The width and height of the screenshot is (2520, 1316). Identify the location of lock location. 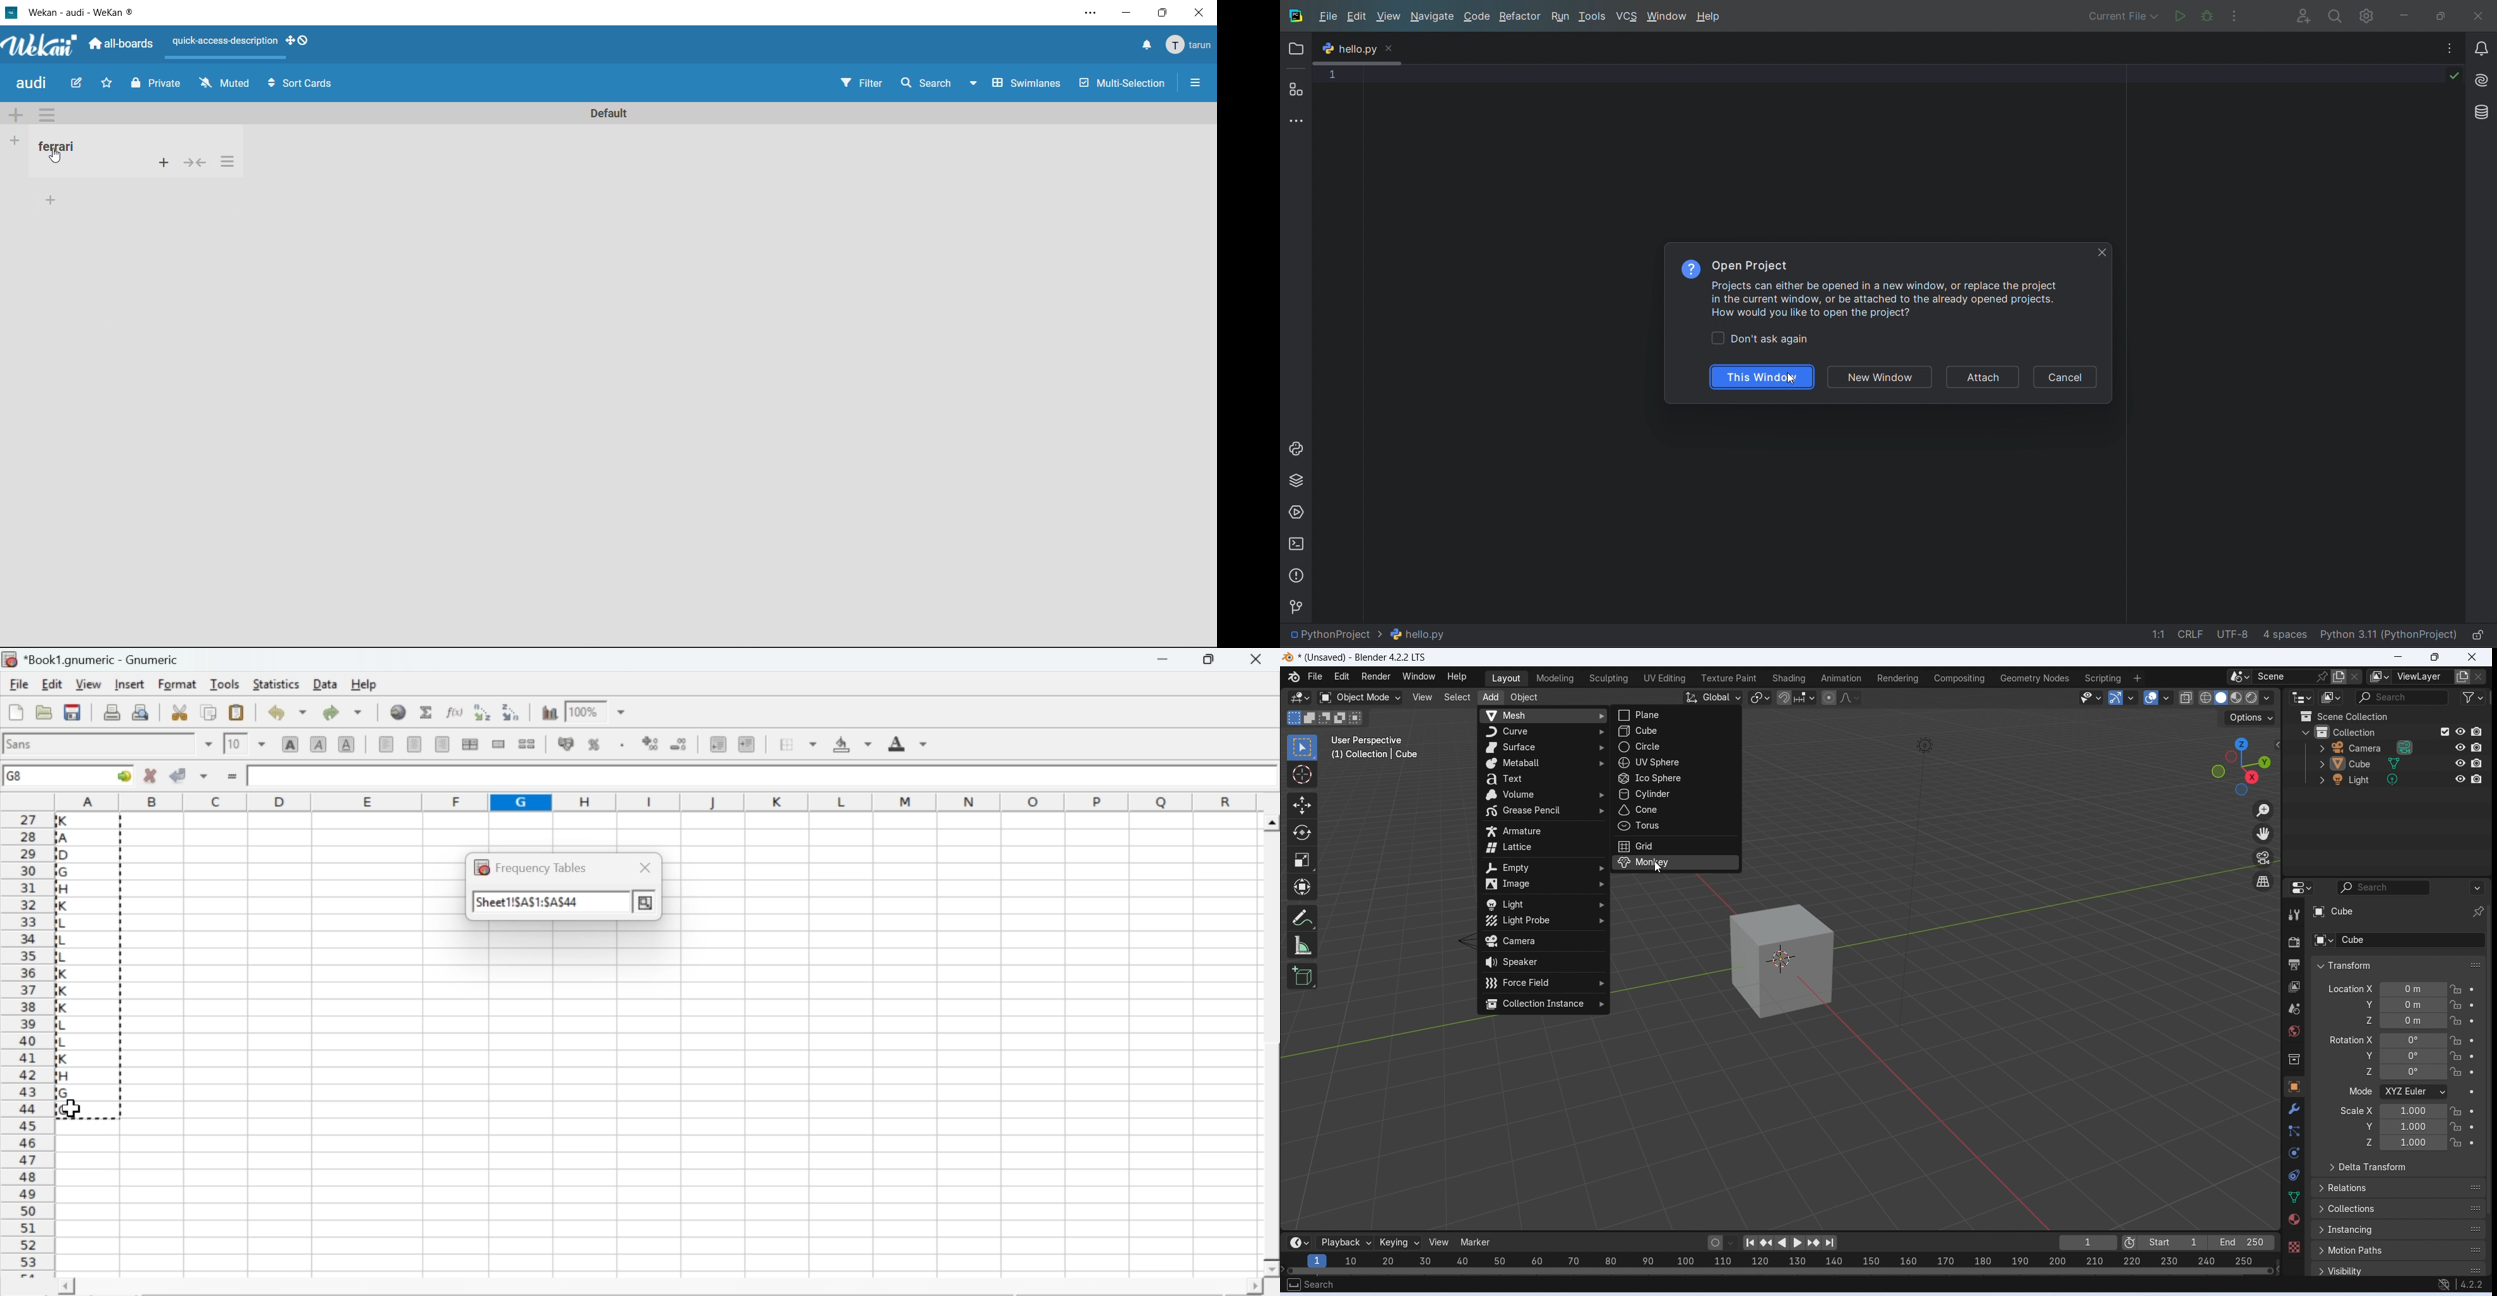
(2456, 1143).